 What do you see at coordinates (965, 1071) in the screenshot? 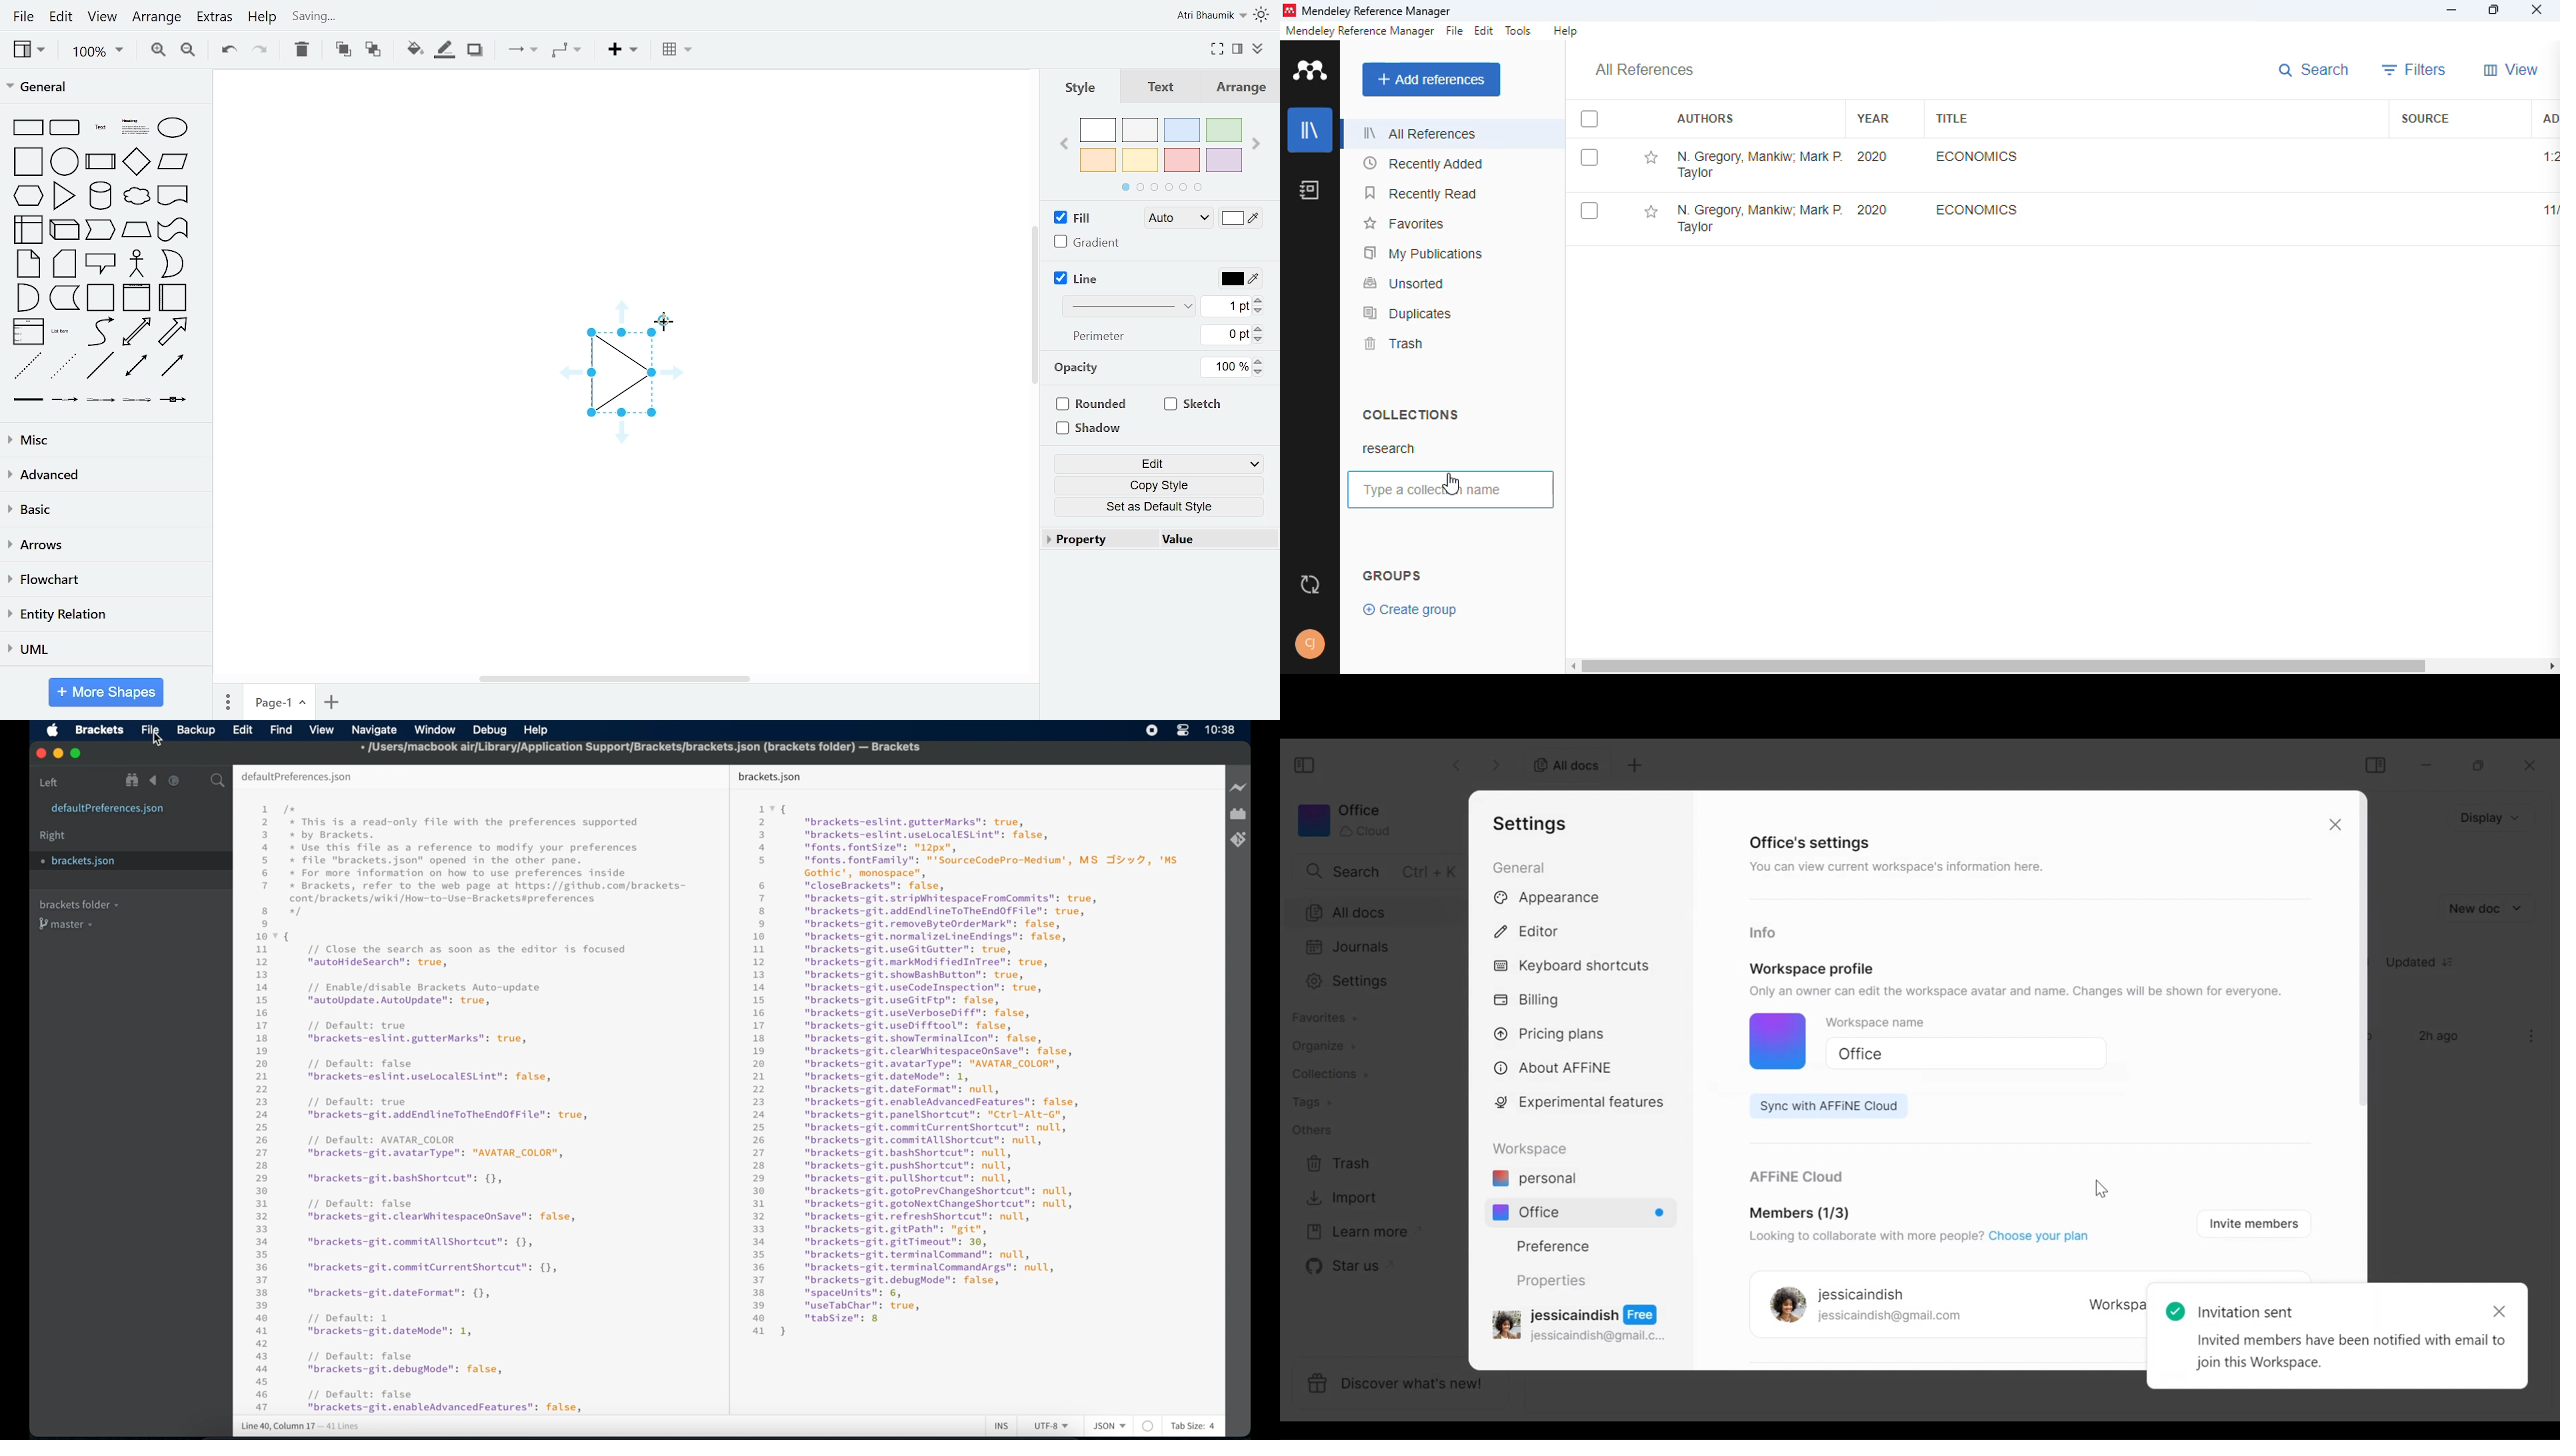
I see `json syntax` at bounding box center [965, 1071].